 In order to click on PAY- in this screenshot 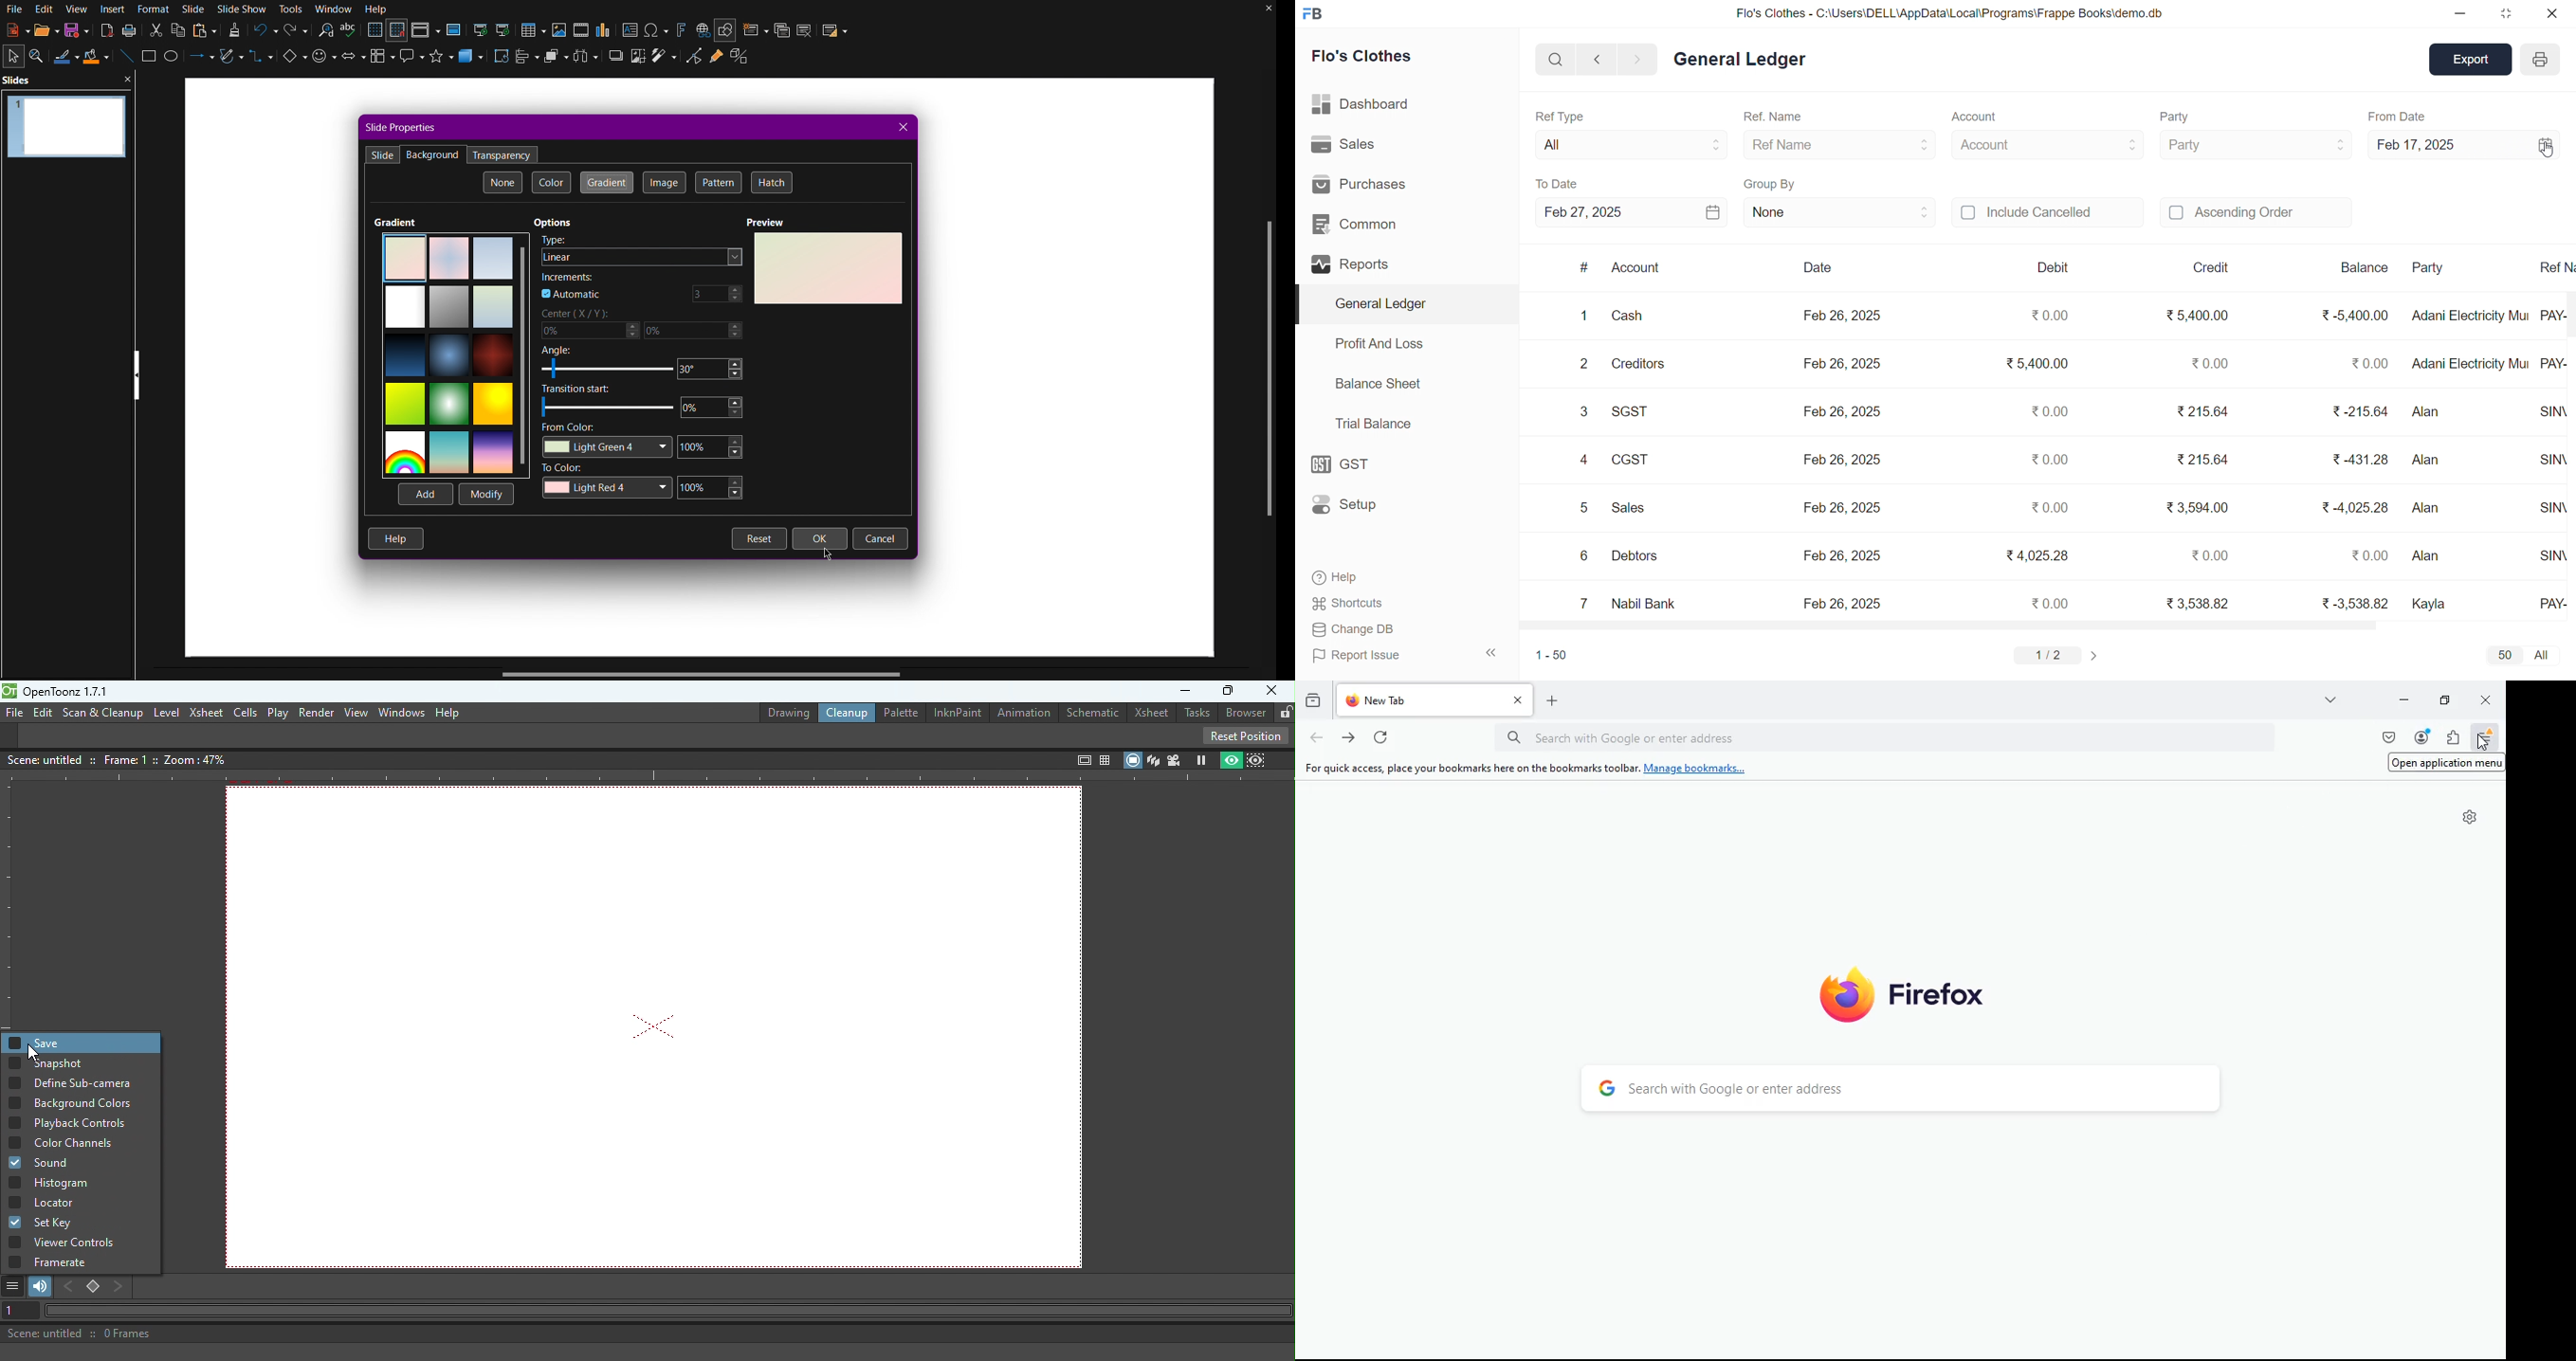, I will do `click(2551, 603)`.